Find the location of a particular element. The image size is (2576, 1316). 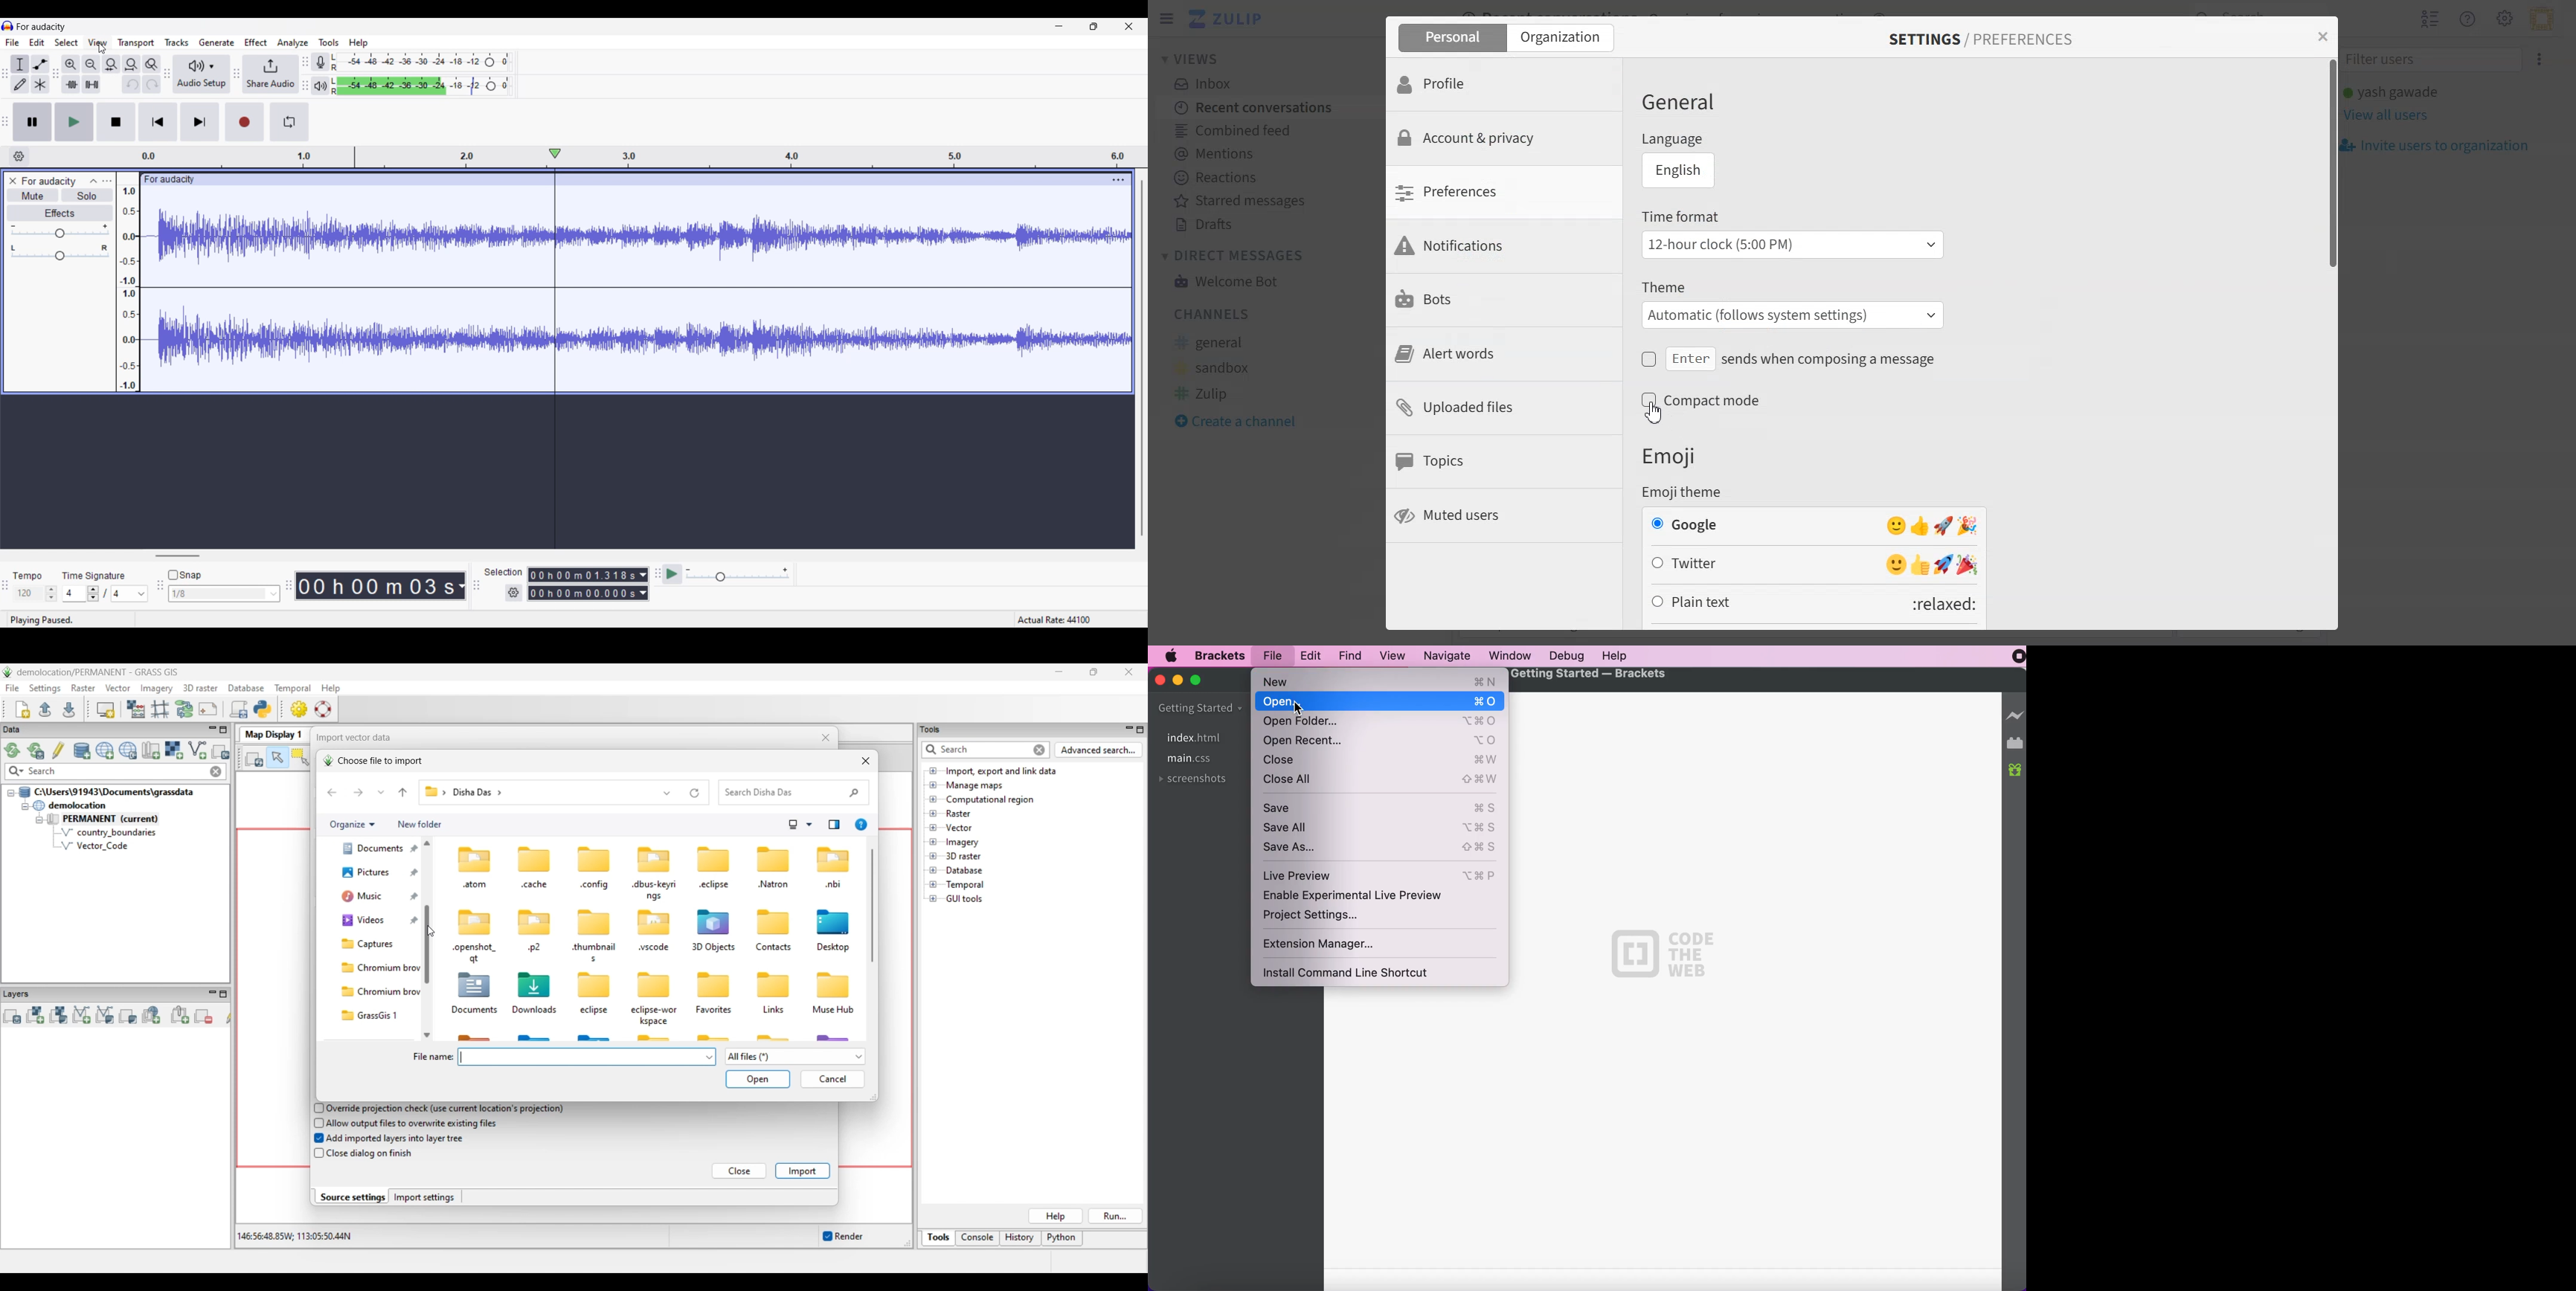

Twitter is located at coordinates (1814, 564).